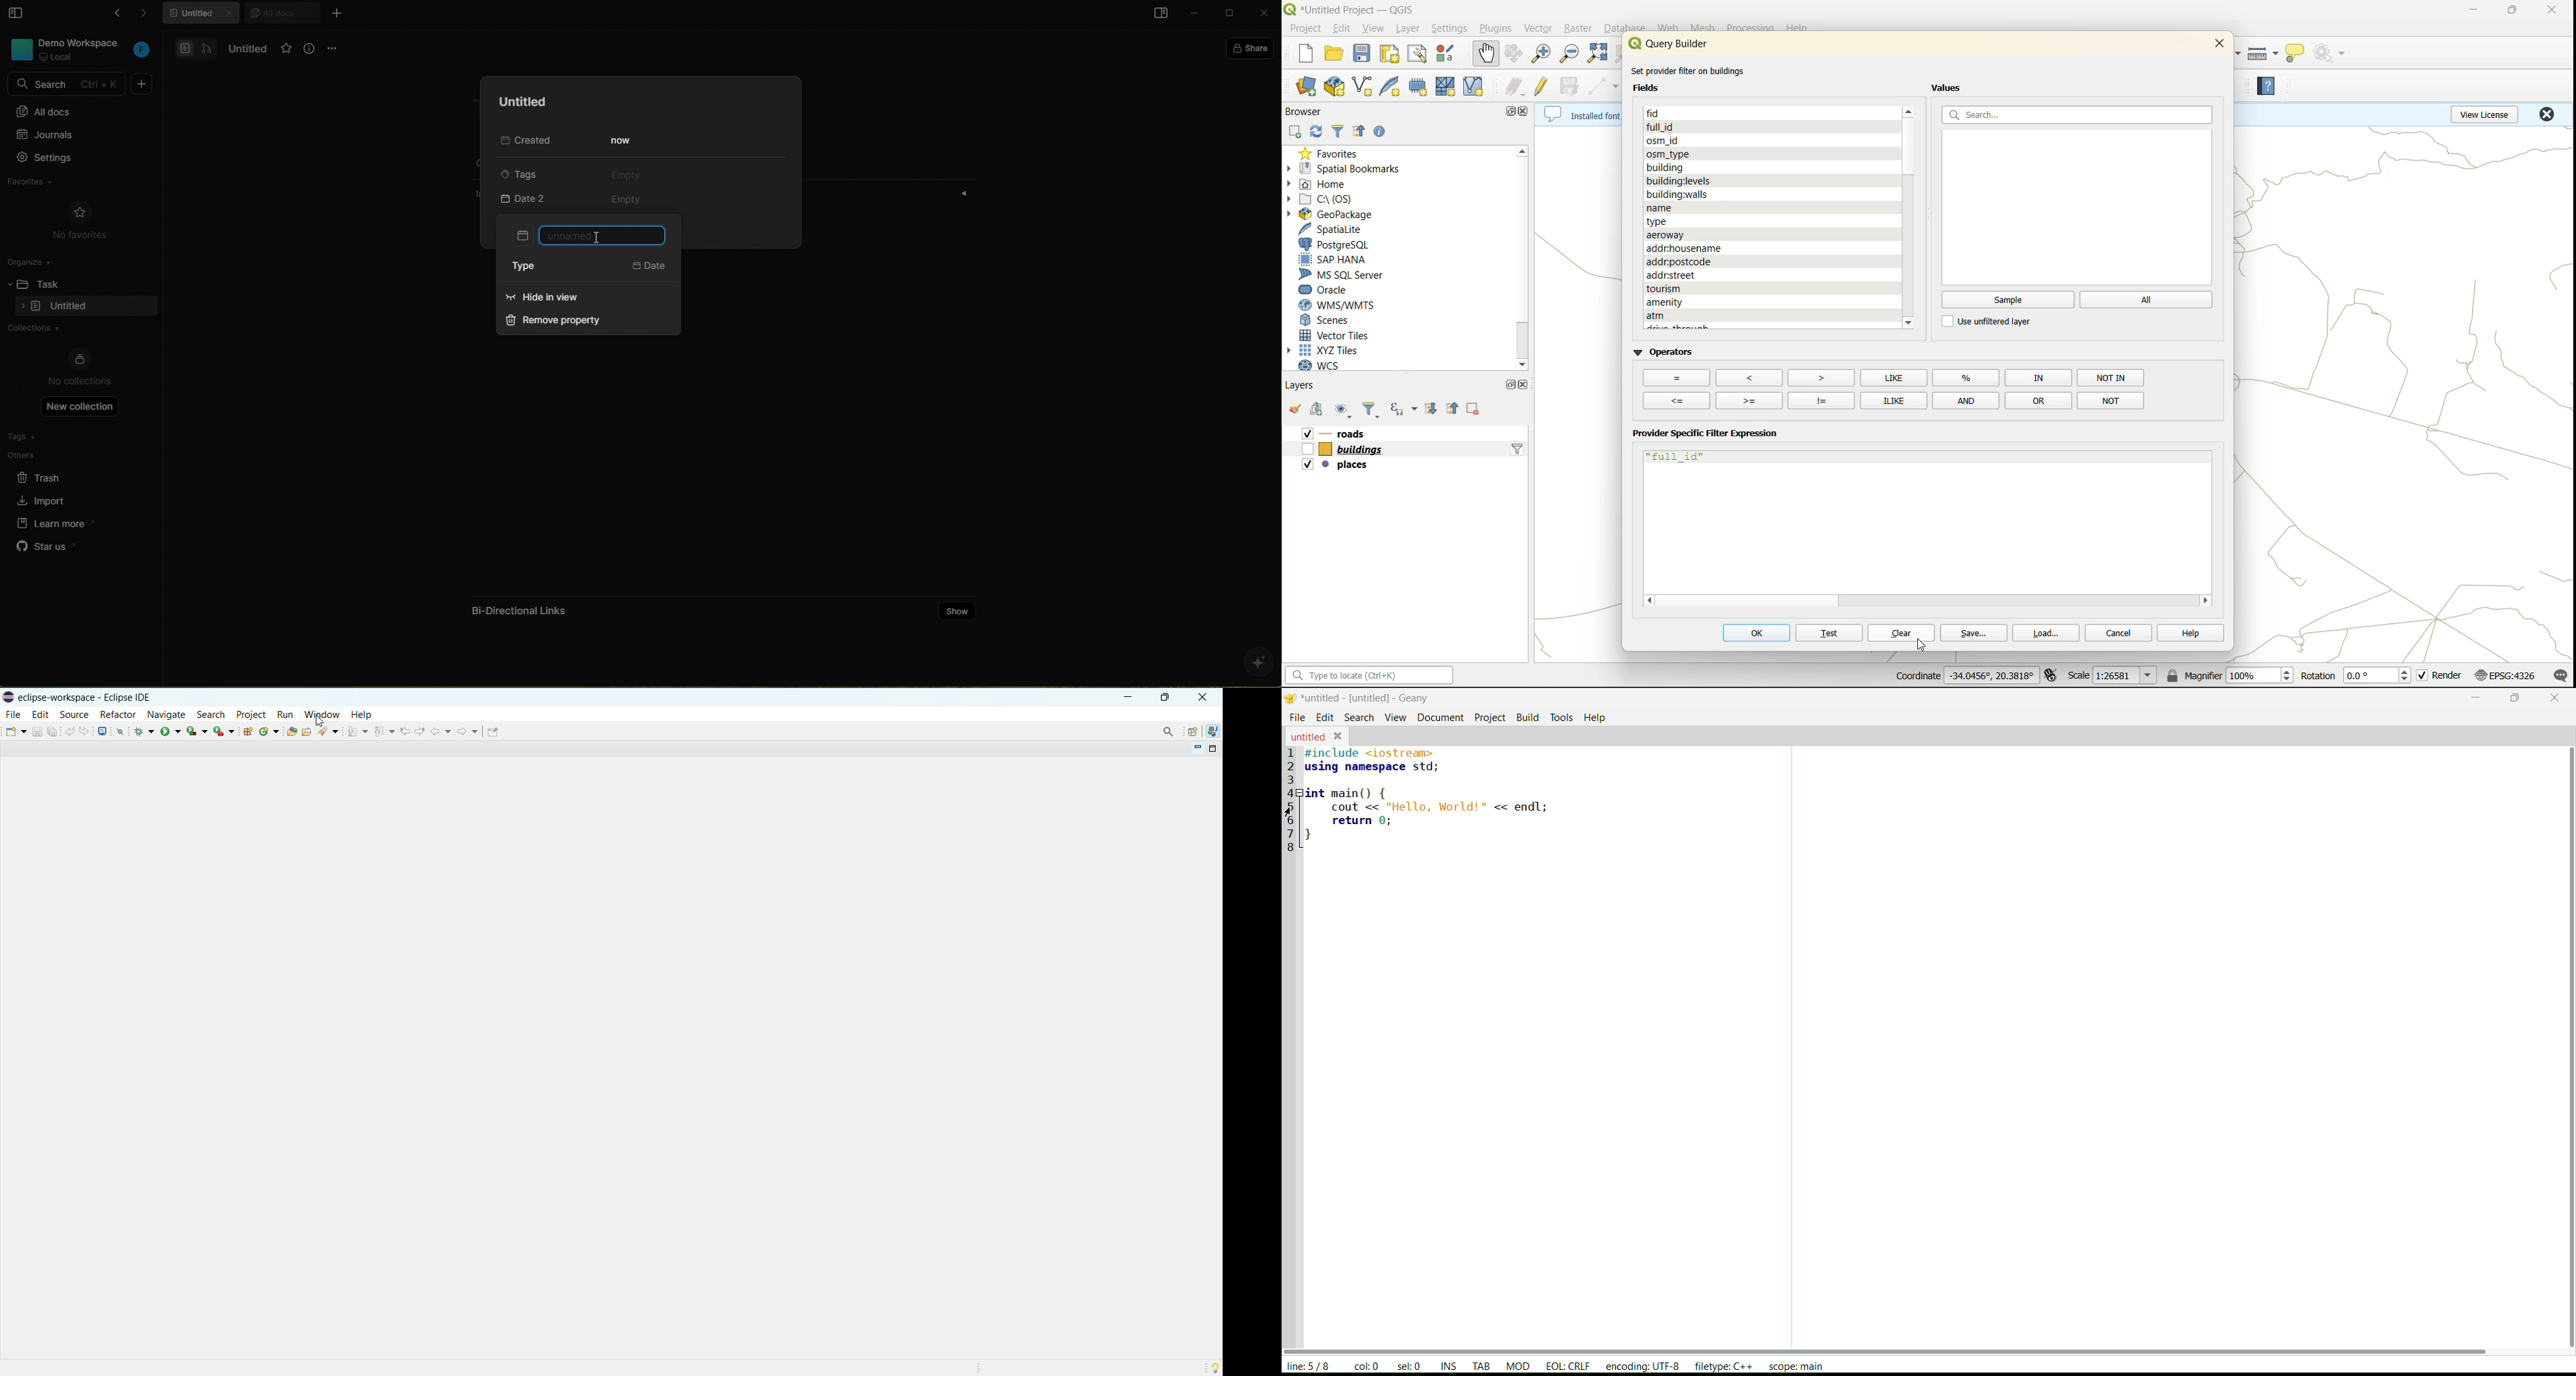 The image size is (2576, 1400). Describe the element at coordinates (2549, 116) in the screenshot. I see `close` at that location.